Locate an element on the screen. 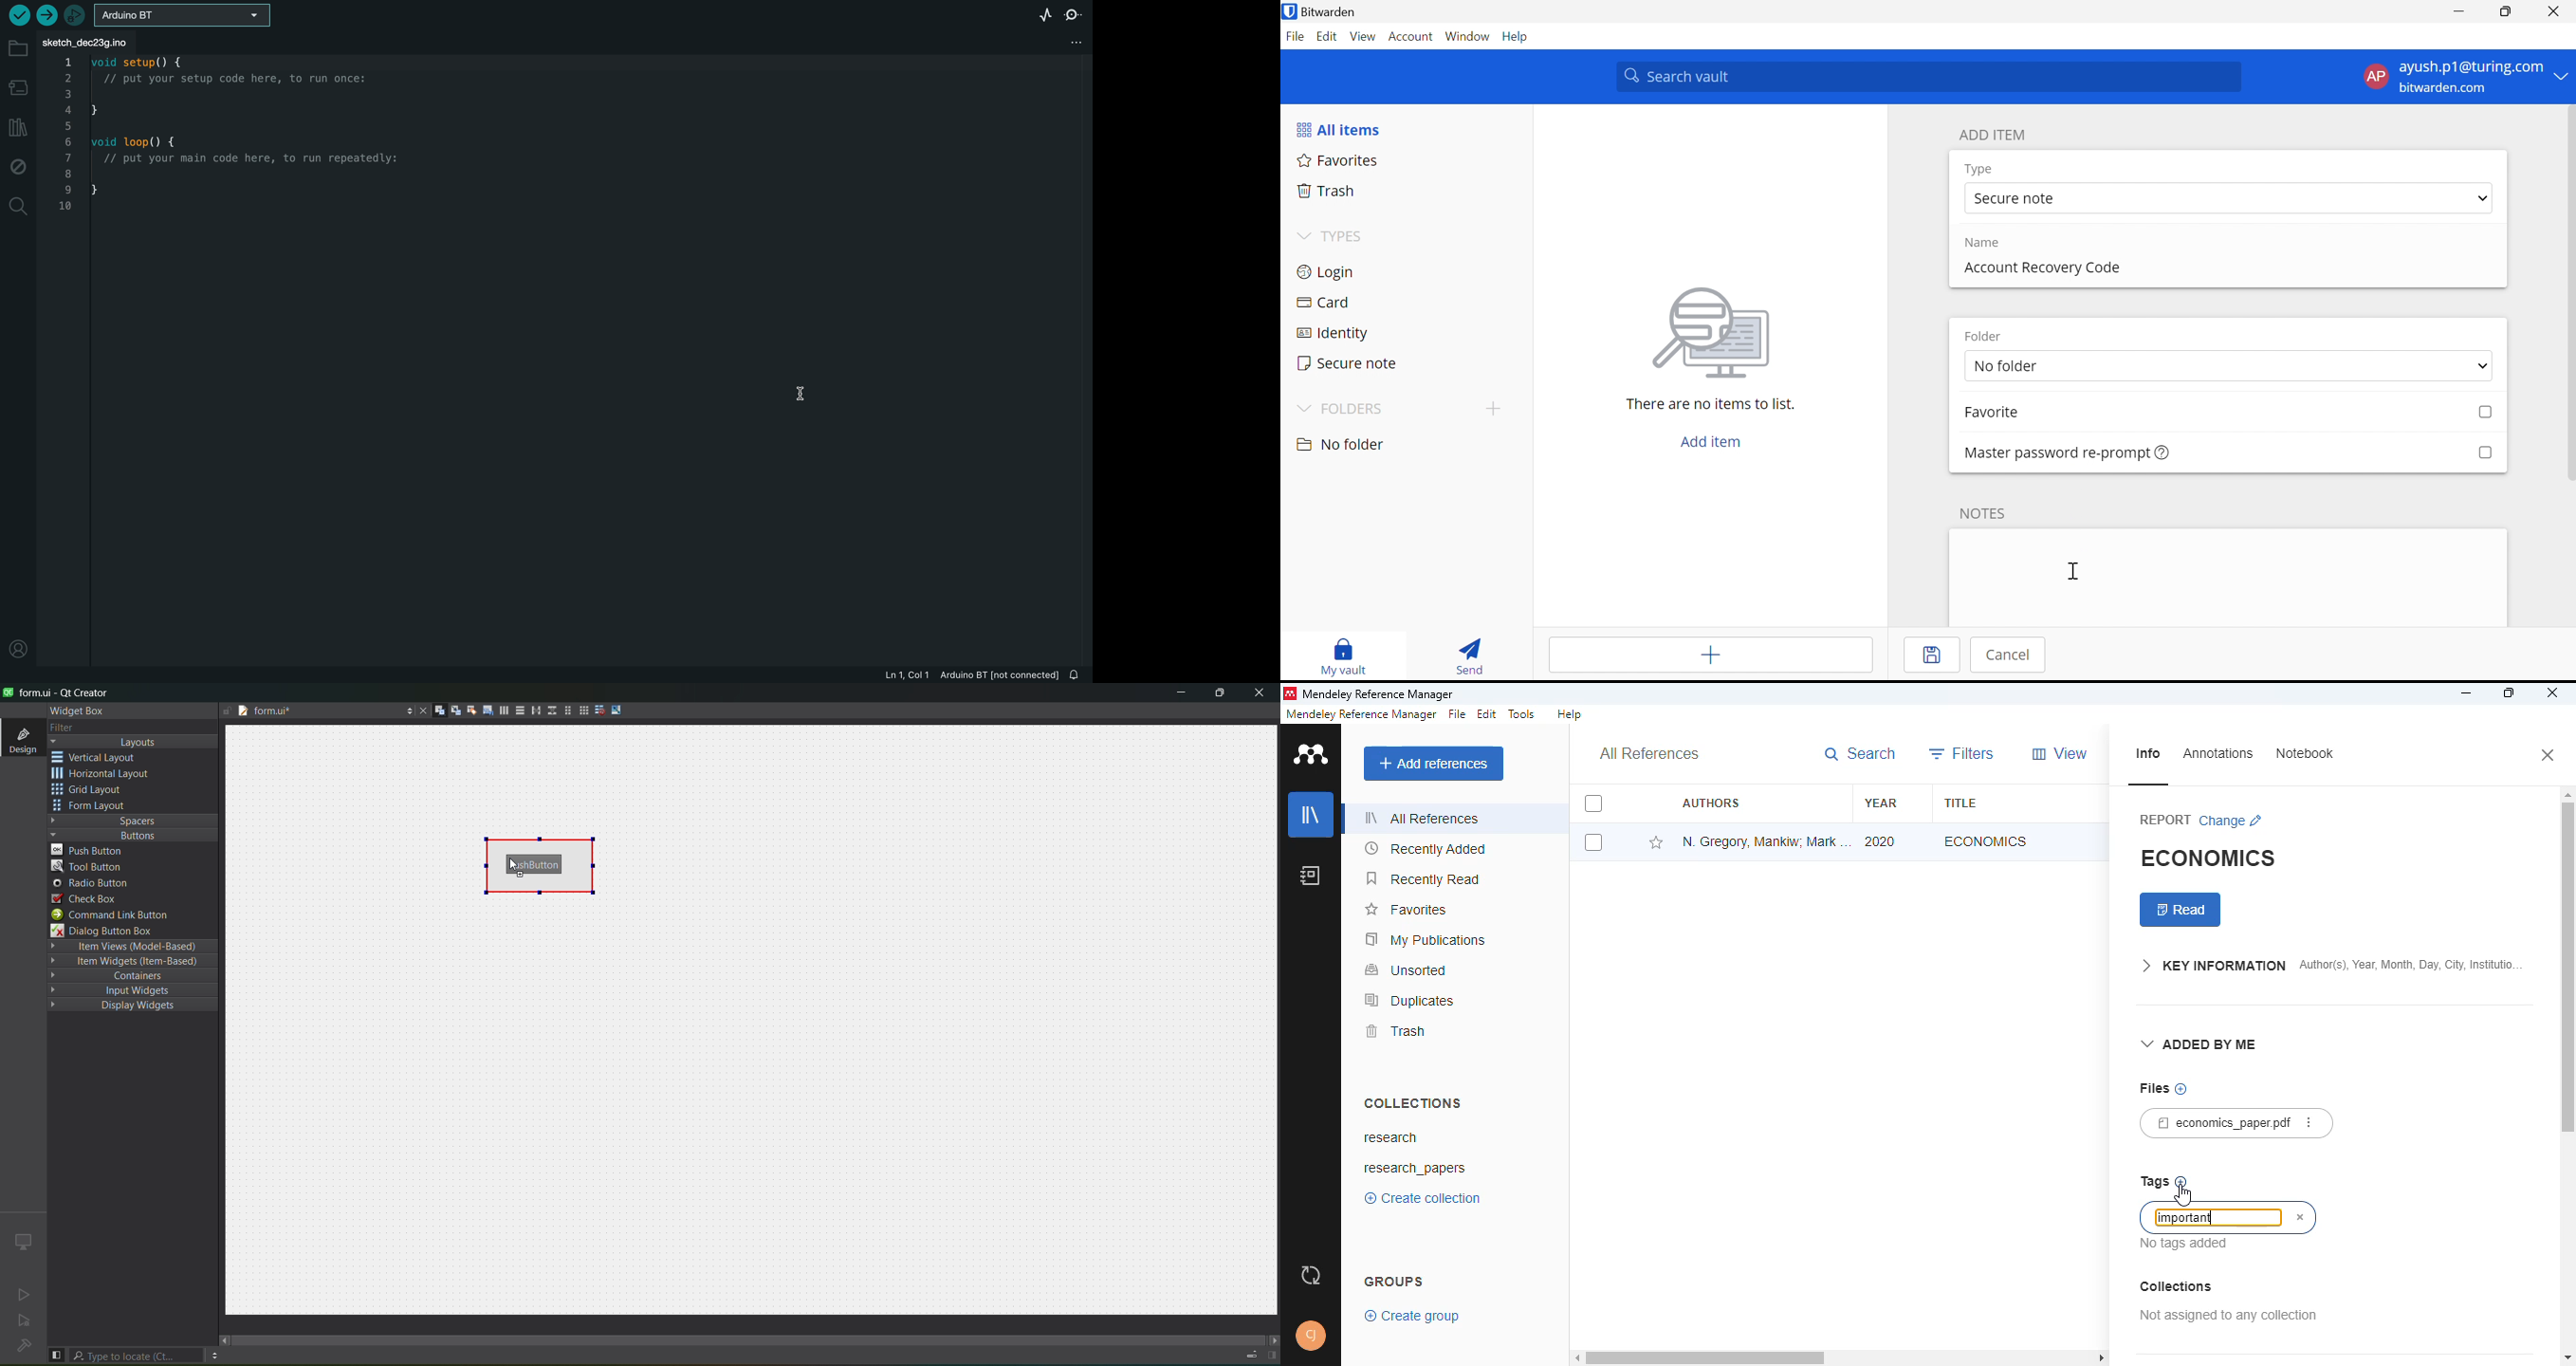  Show/hide right pane is located at coordinates (1270, 1355).